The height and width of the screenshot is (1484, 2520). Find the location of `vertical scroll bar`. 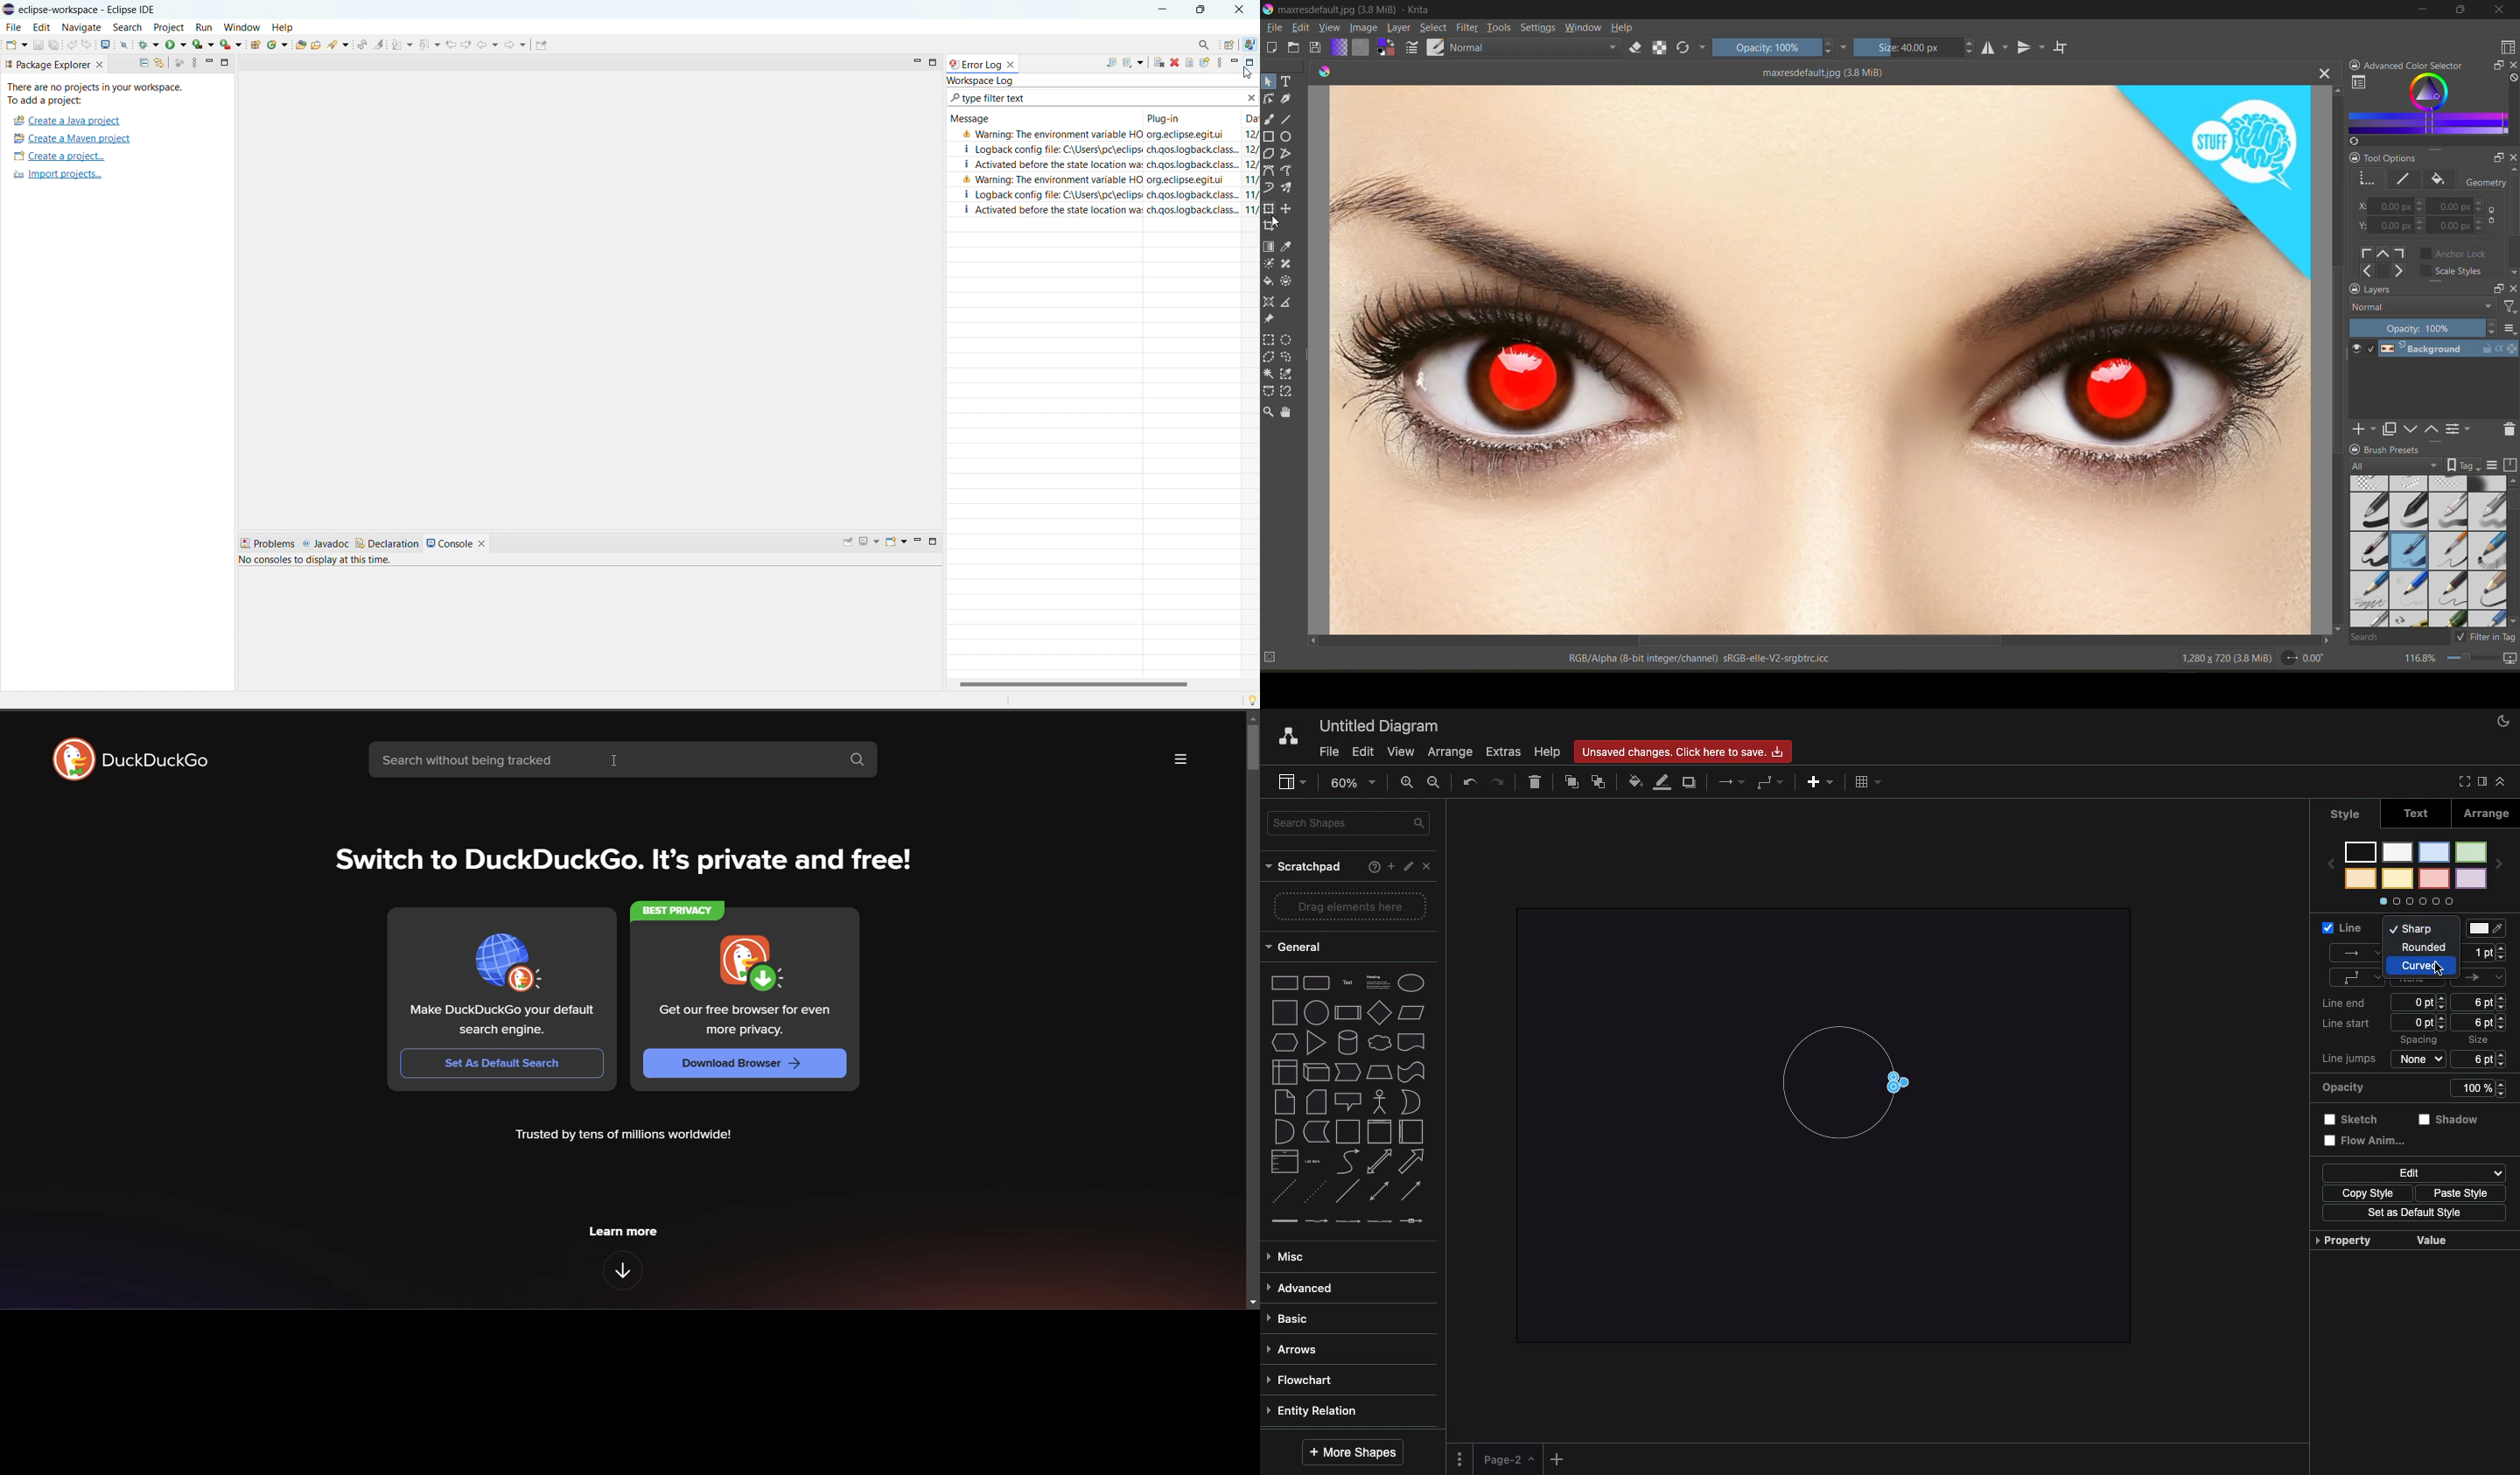

vertical scroll bar is located at coordinates (2512, 498).